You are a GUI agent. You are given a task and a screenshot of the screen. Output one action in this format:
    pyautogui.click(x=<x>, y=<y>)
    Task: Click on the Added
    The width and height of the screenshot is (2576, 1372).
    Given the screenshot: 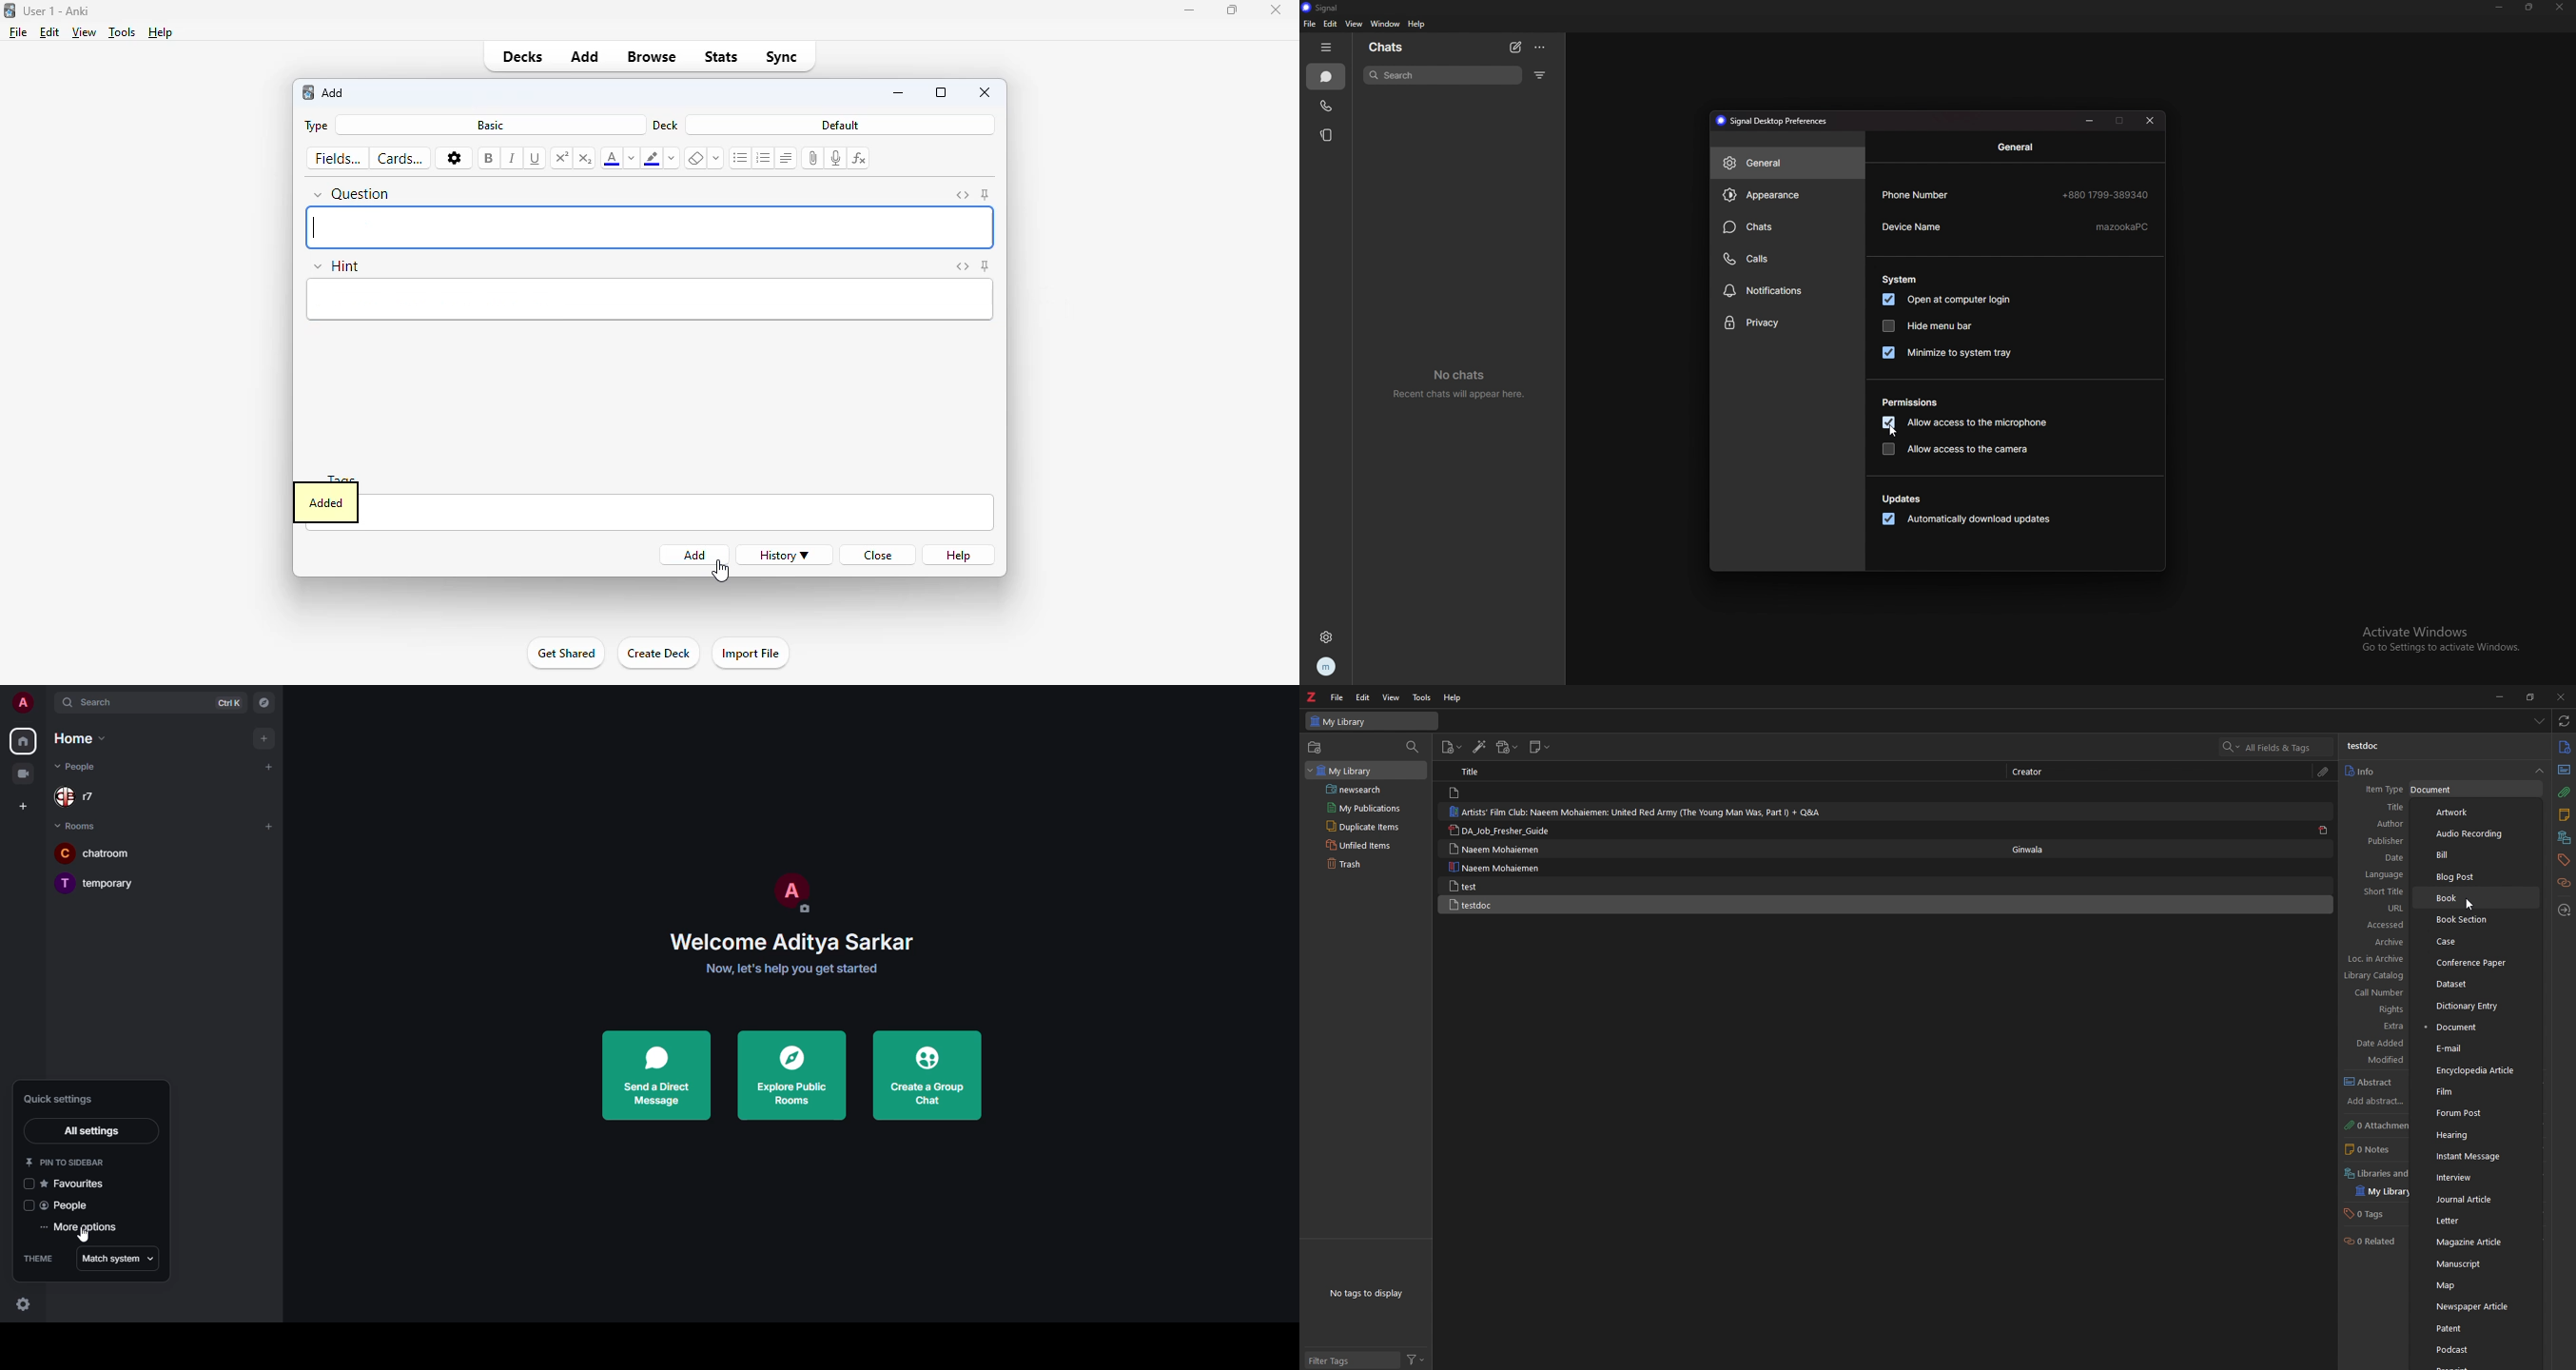 What is the action you would take?
    pyautogui.click(x=323, y=501)
    